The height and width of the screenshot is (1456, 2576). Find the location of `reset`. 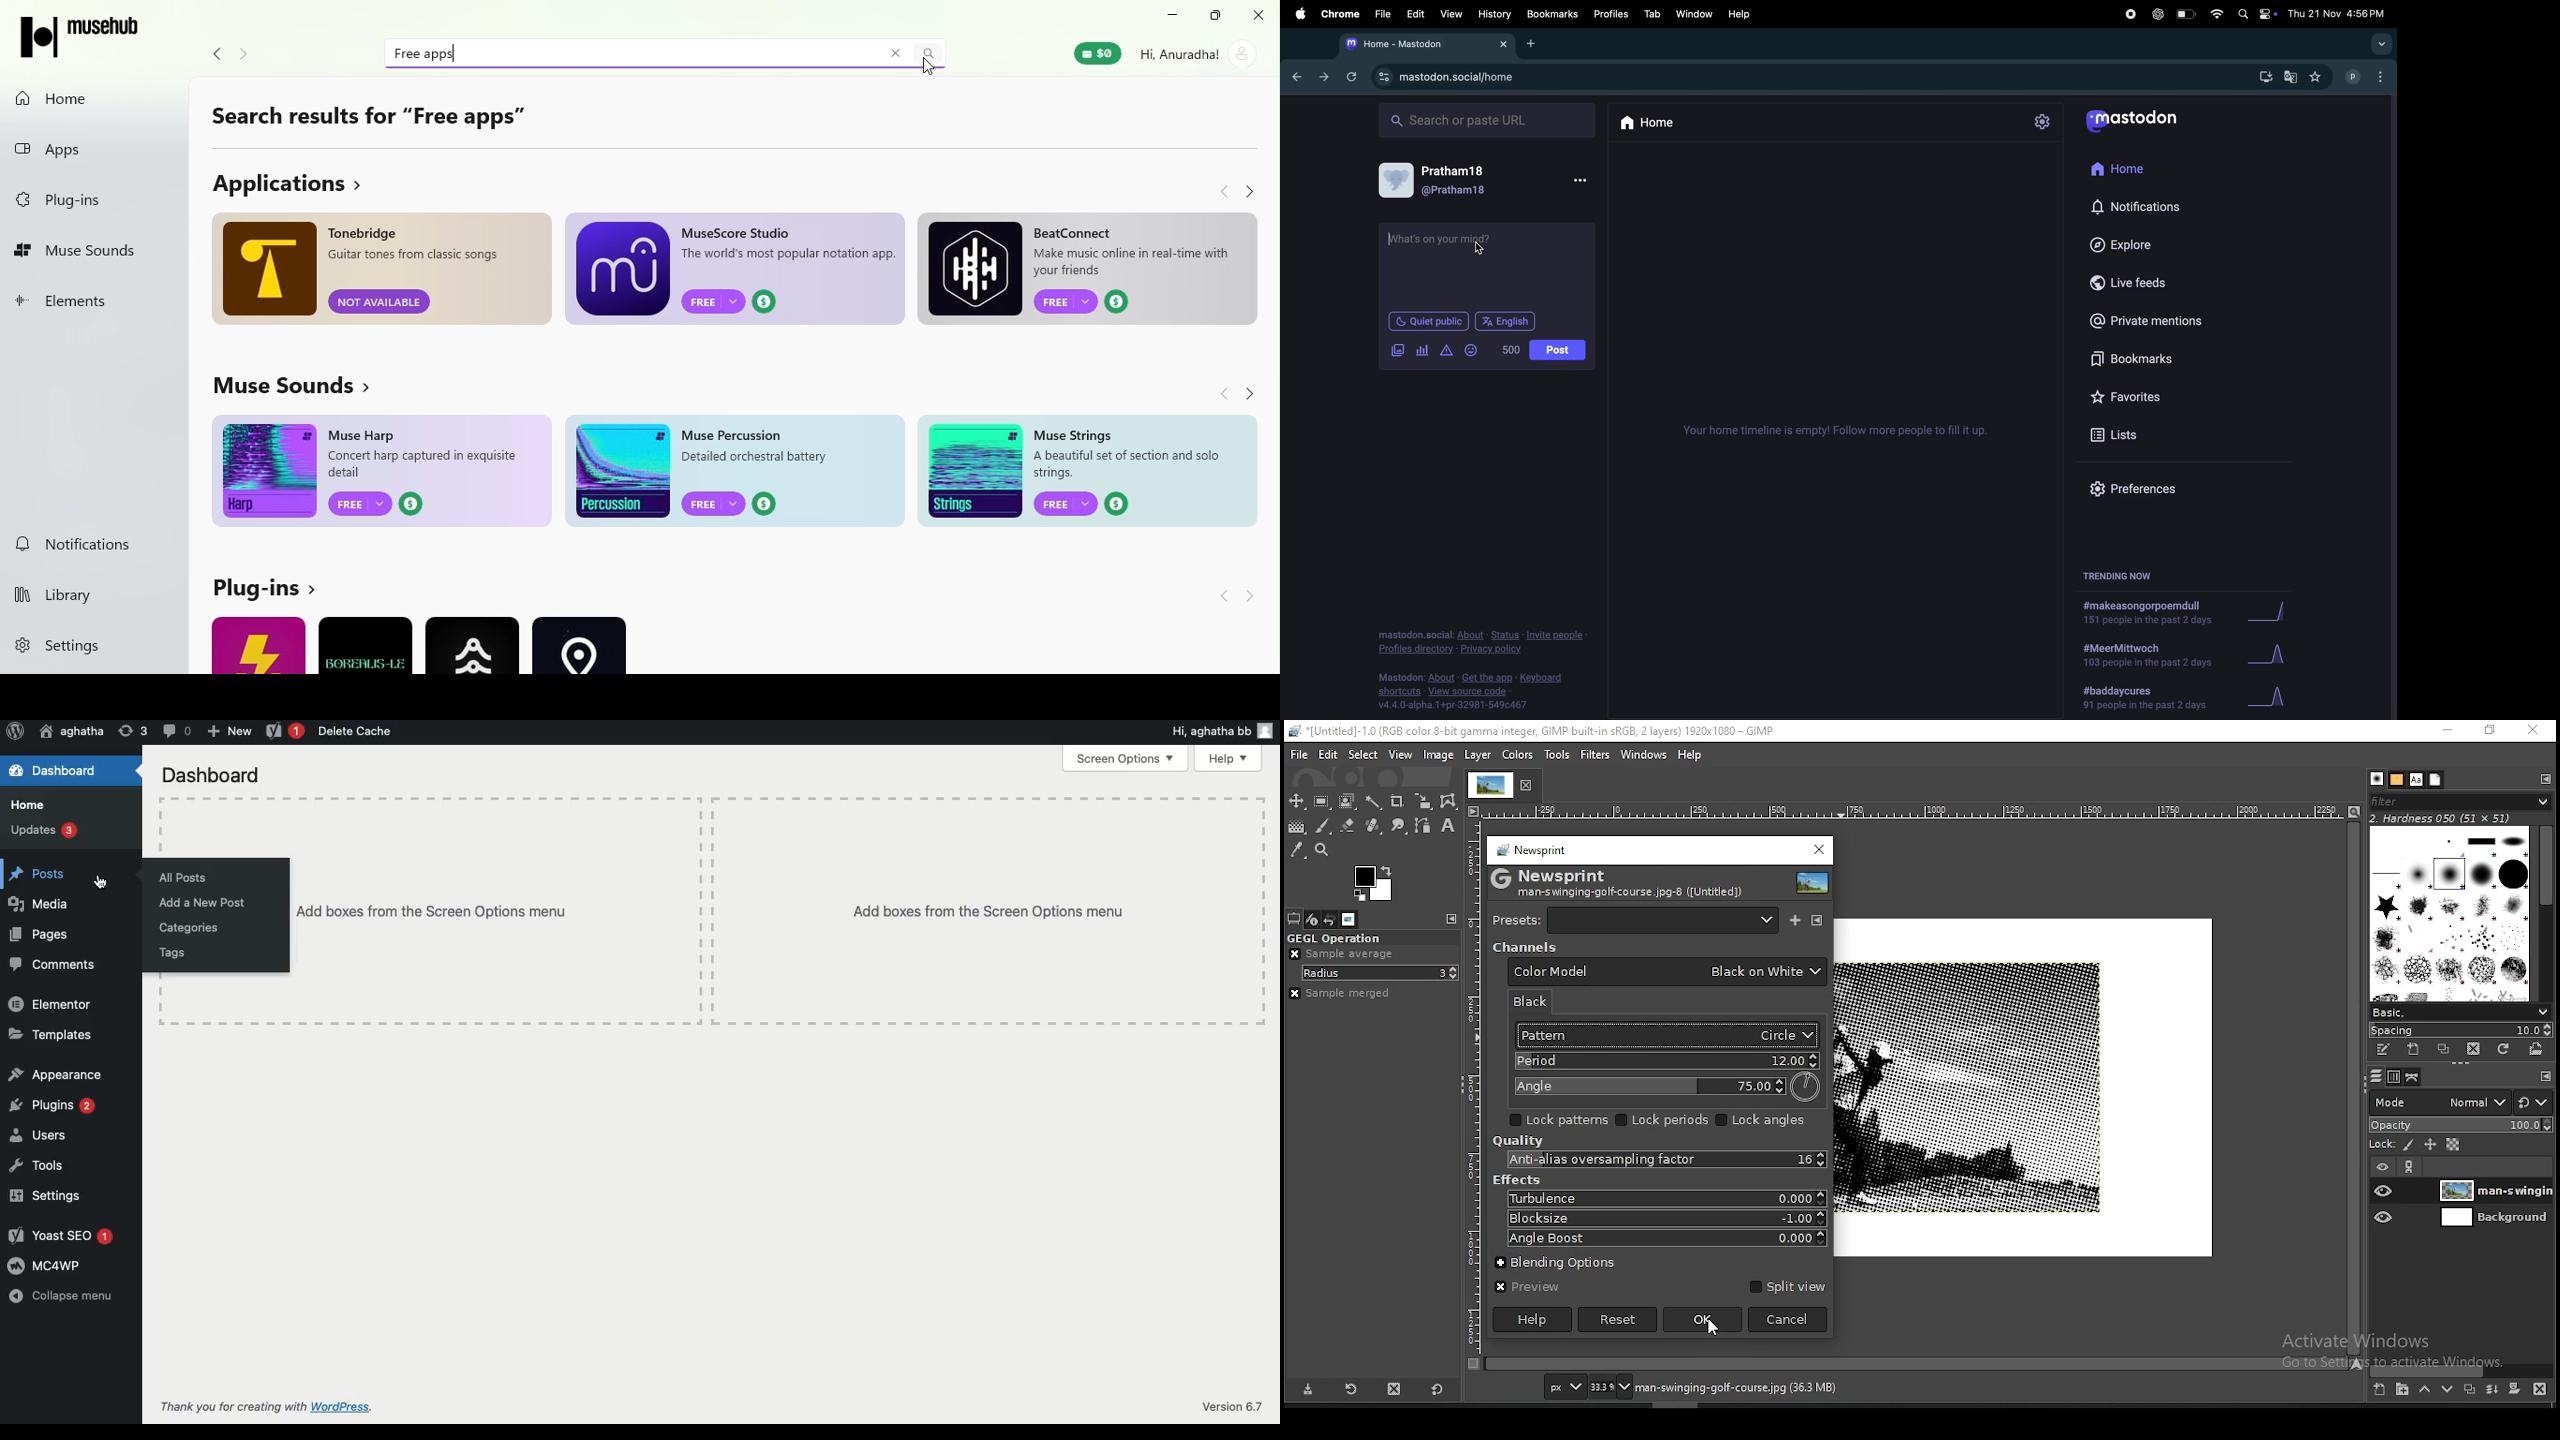

reset is located at coordinates (2535, 1098).